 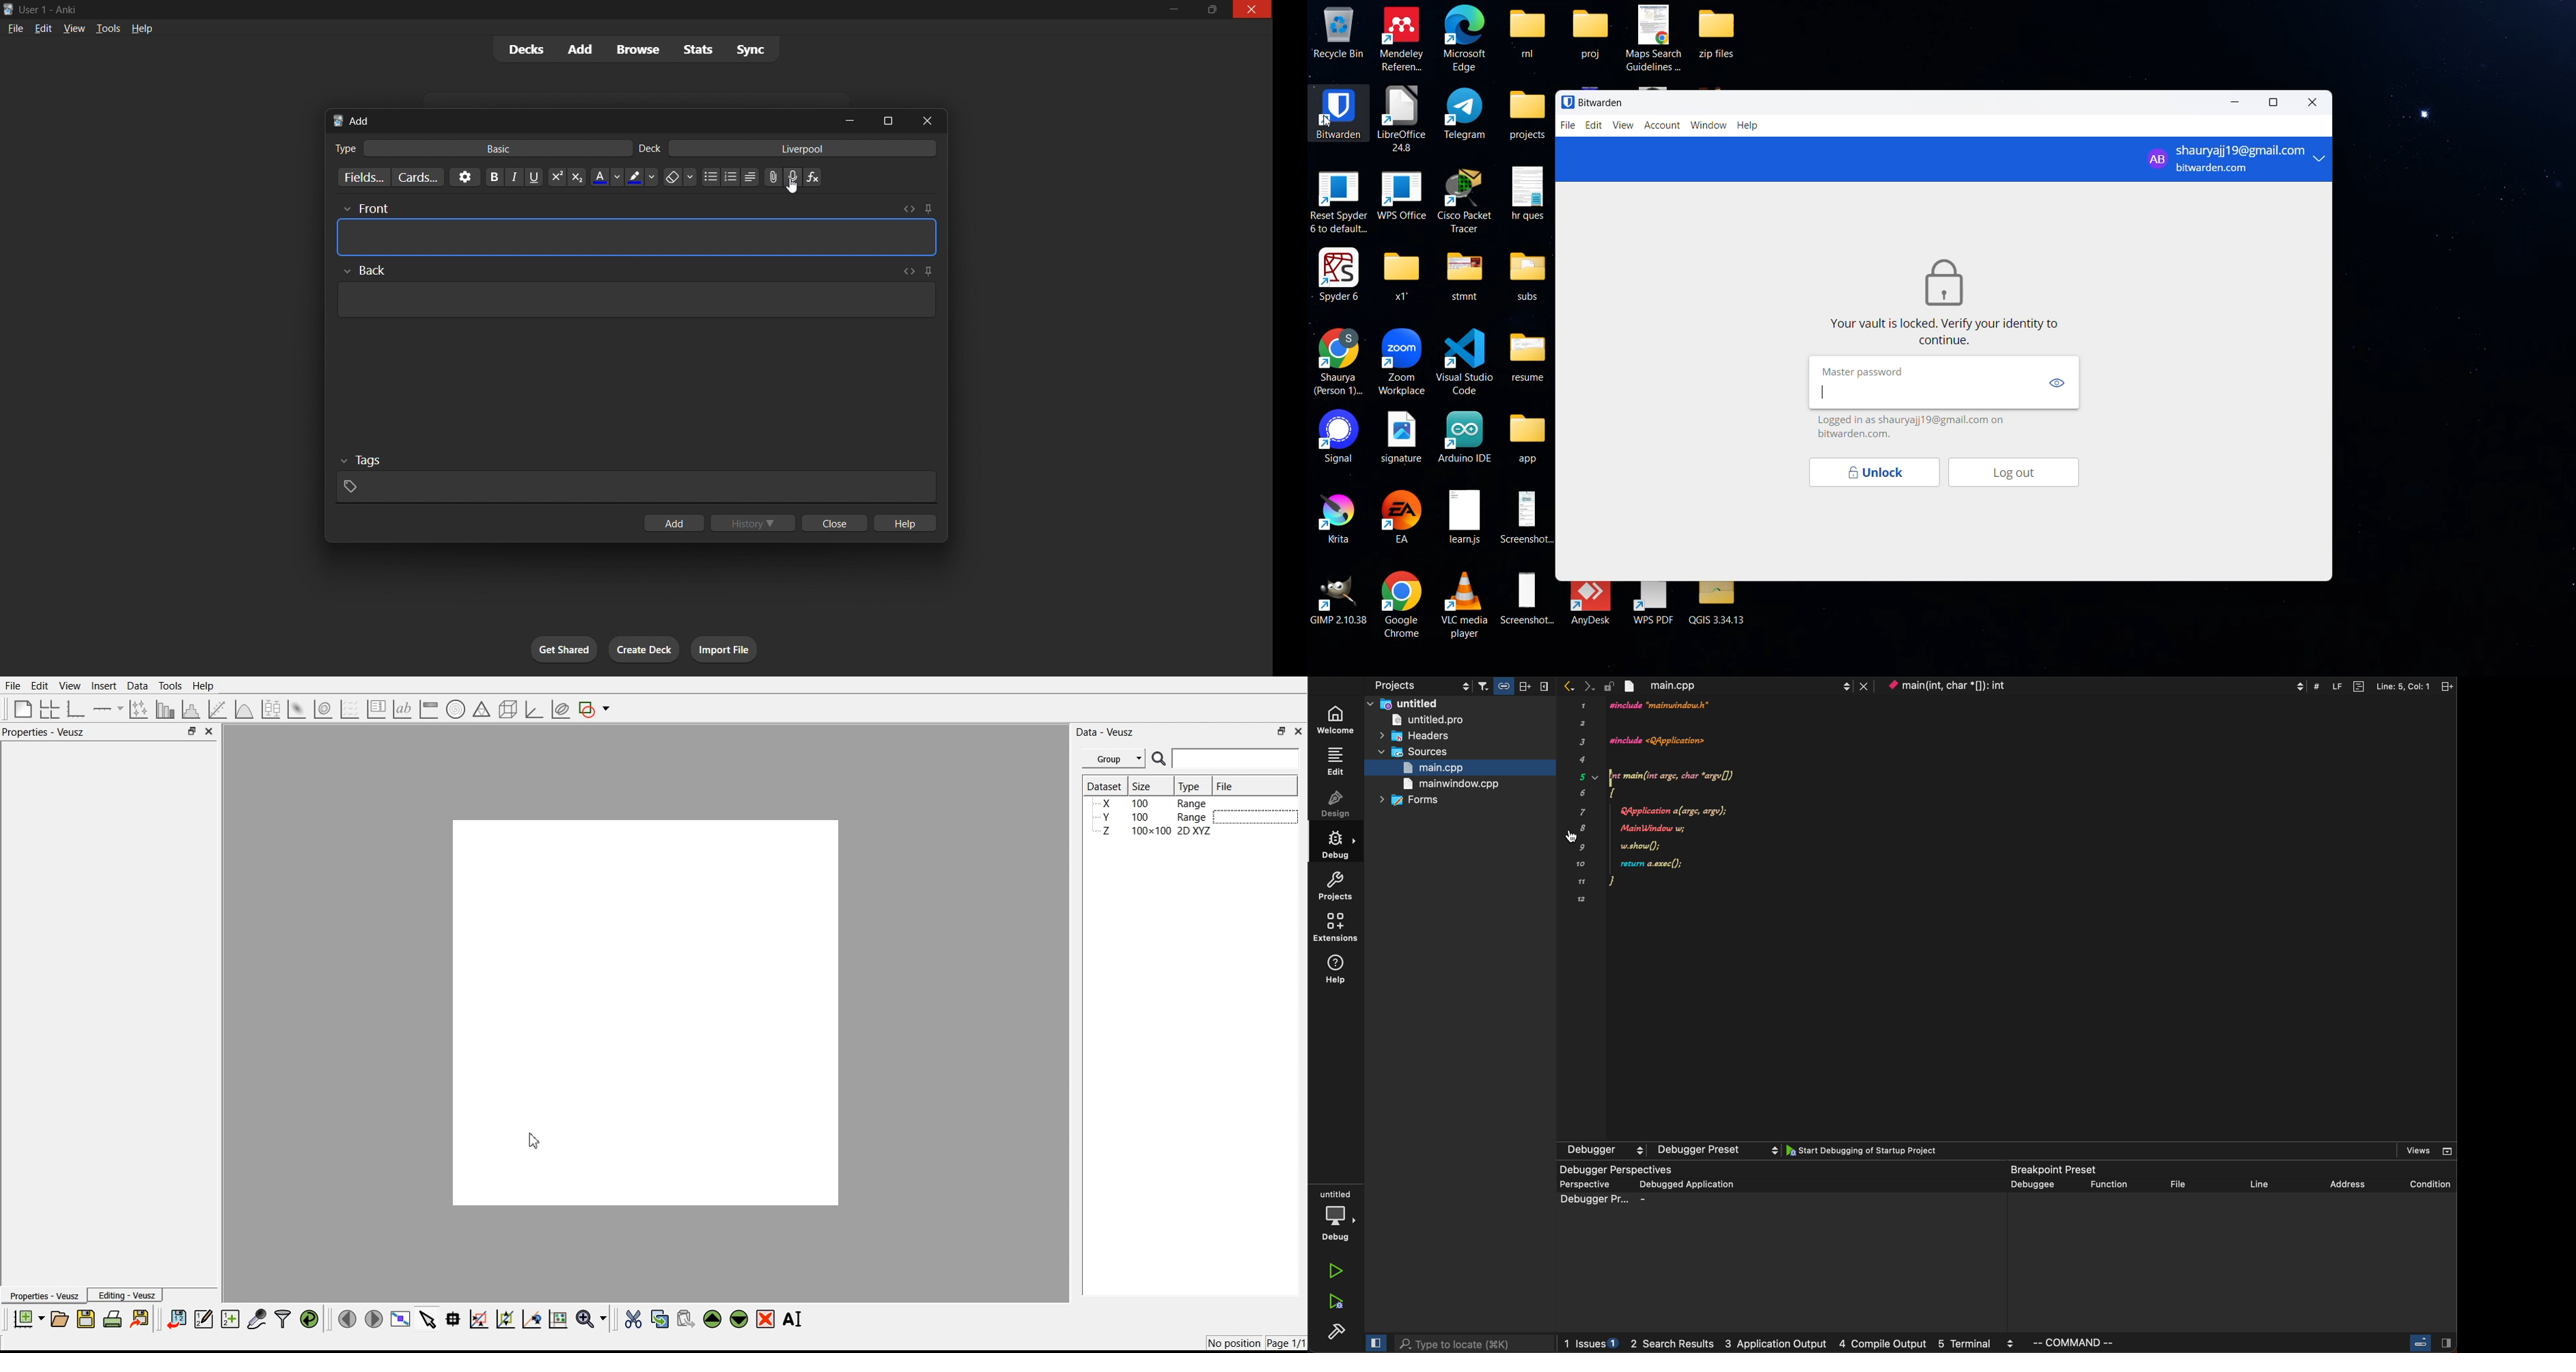 What do you see at coordinates (1174, 9) in the screenshot?
I see `minimize` at bounding box center [1174, 9].